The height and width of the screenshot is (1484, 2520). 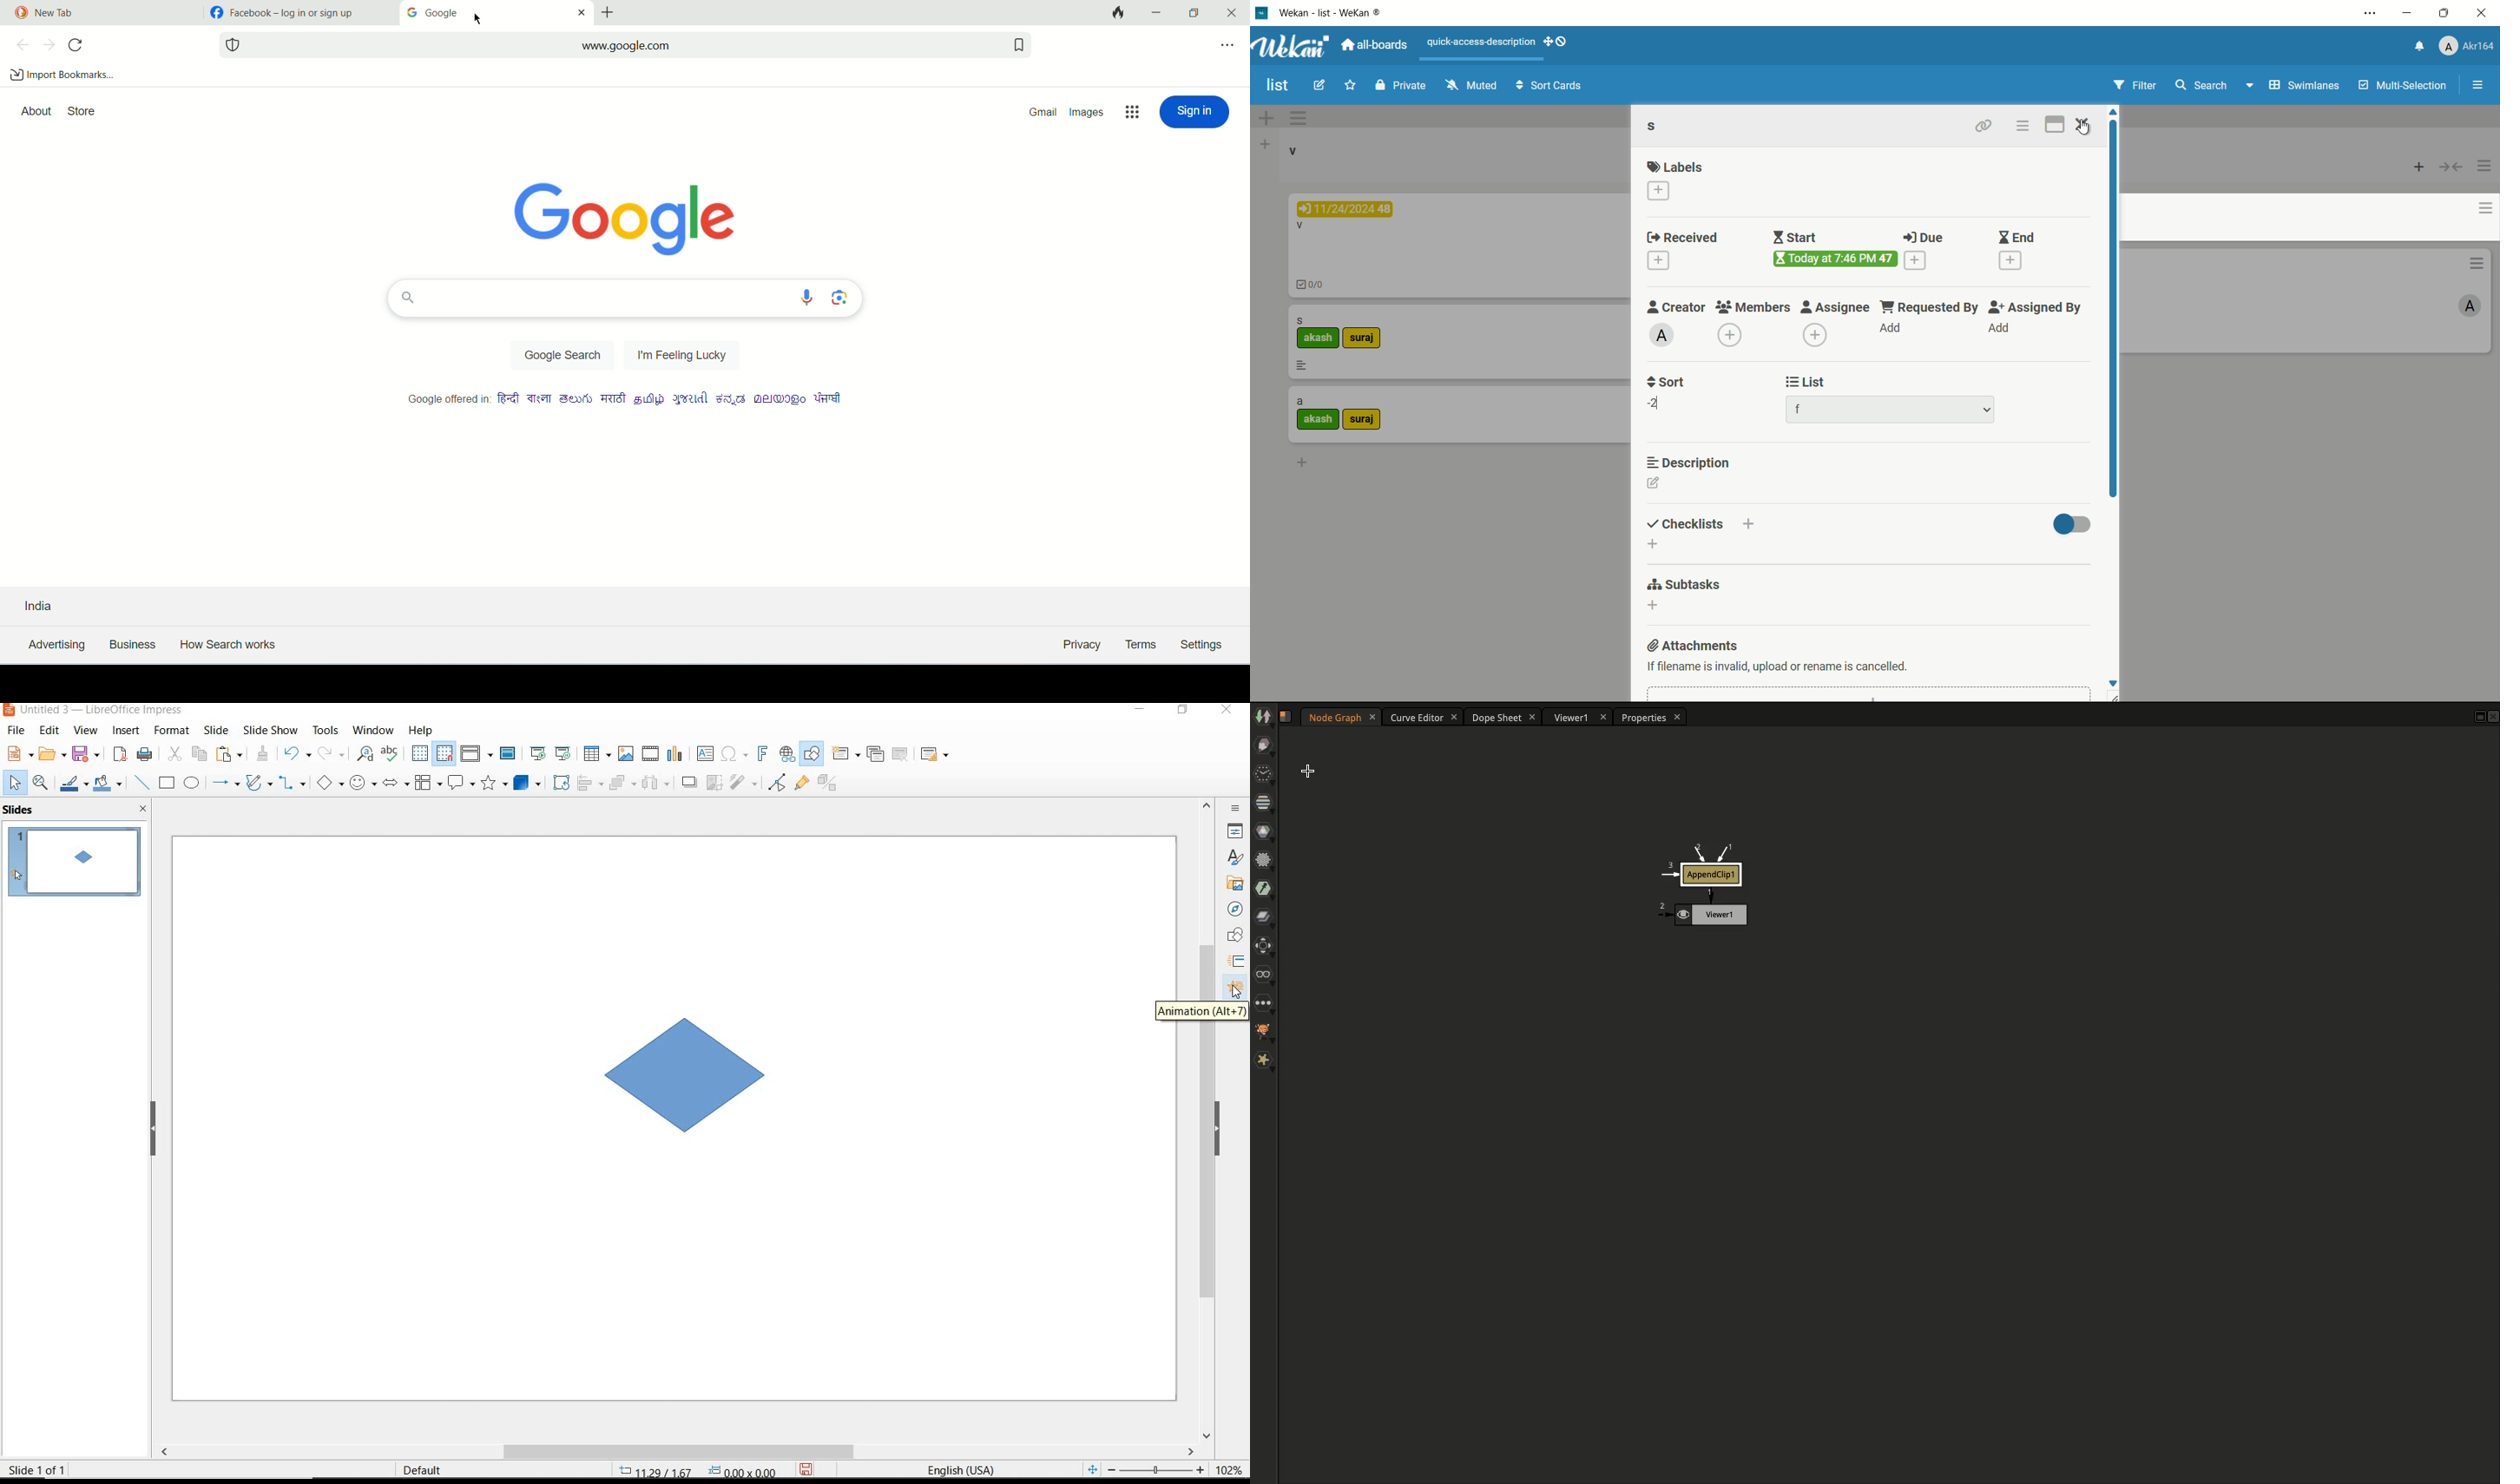 I want to click on view, so click(x=85, y=731).